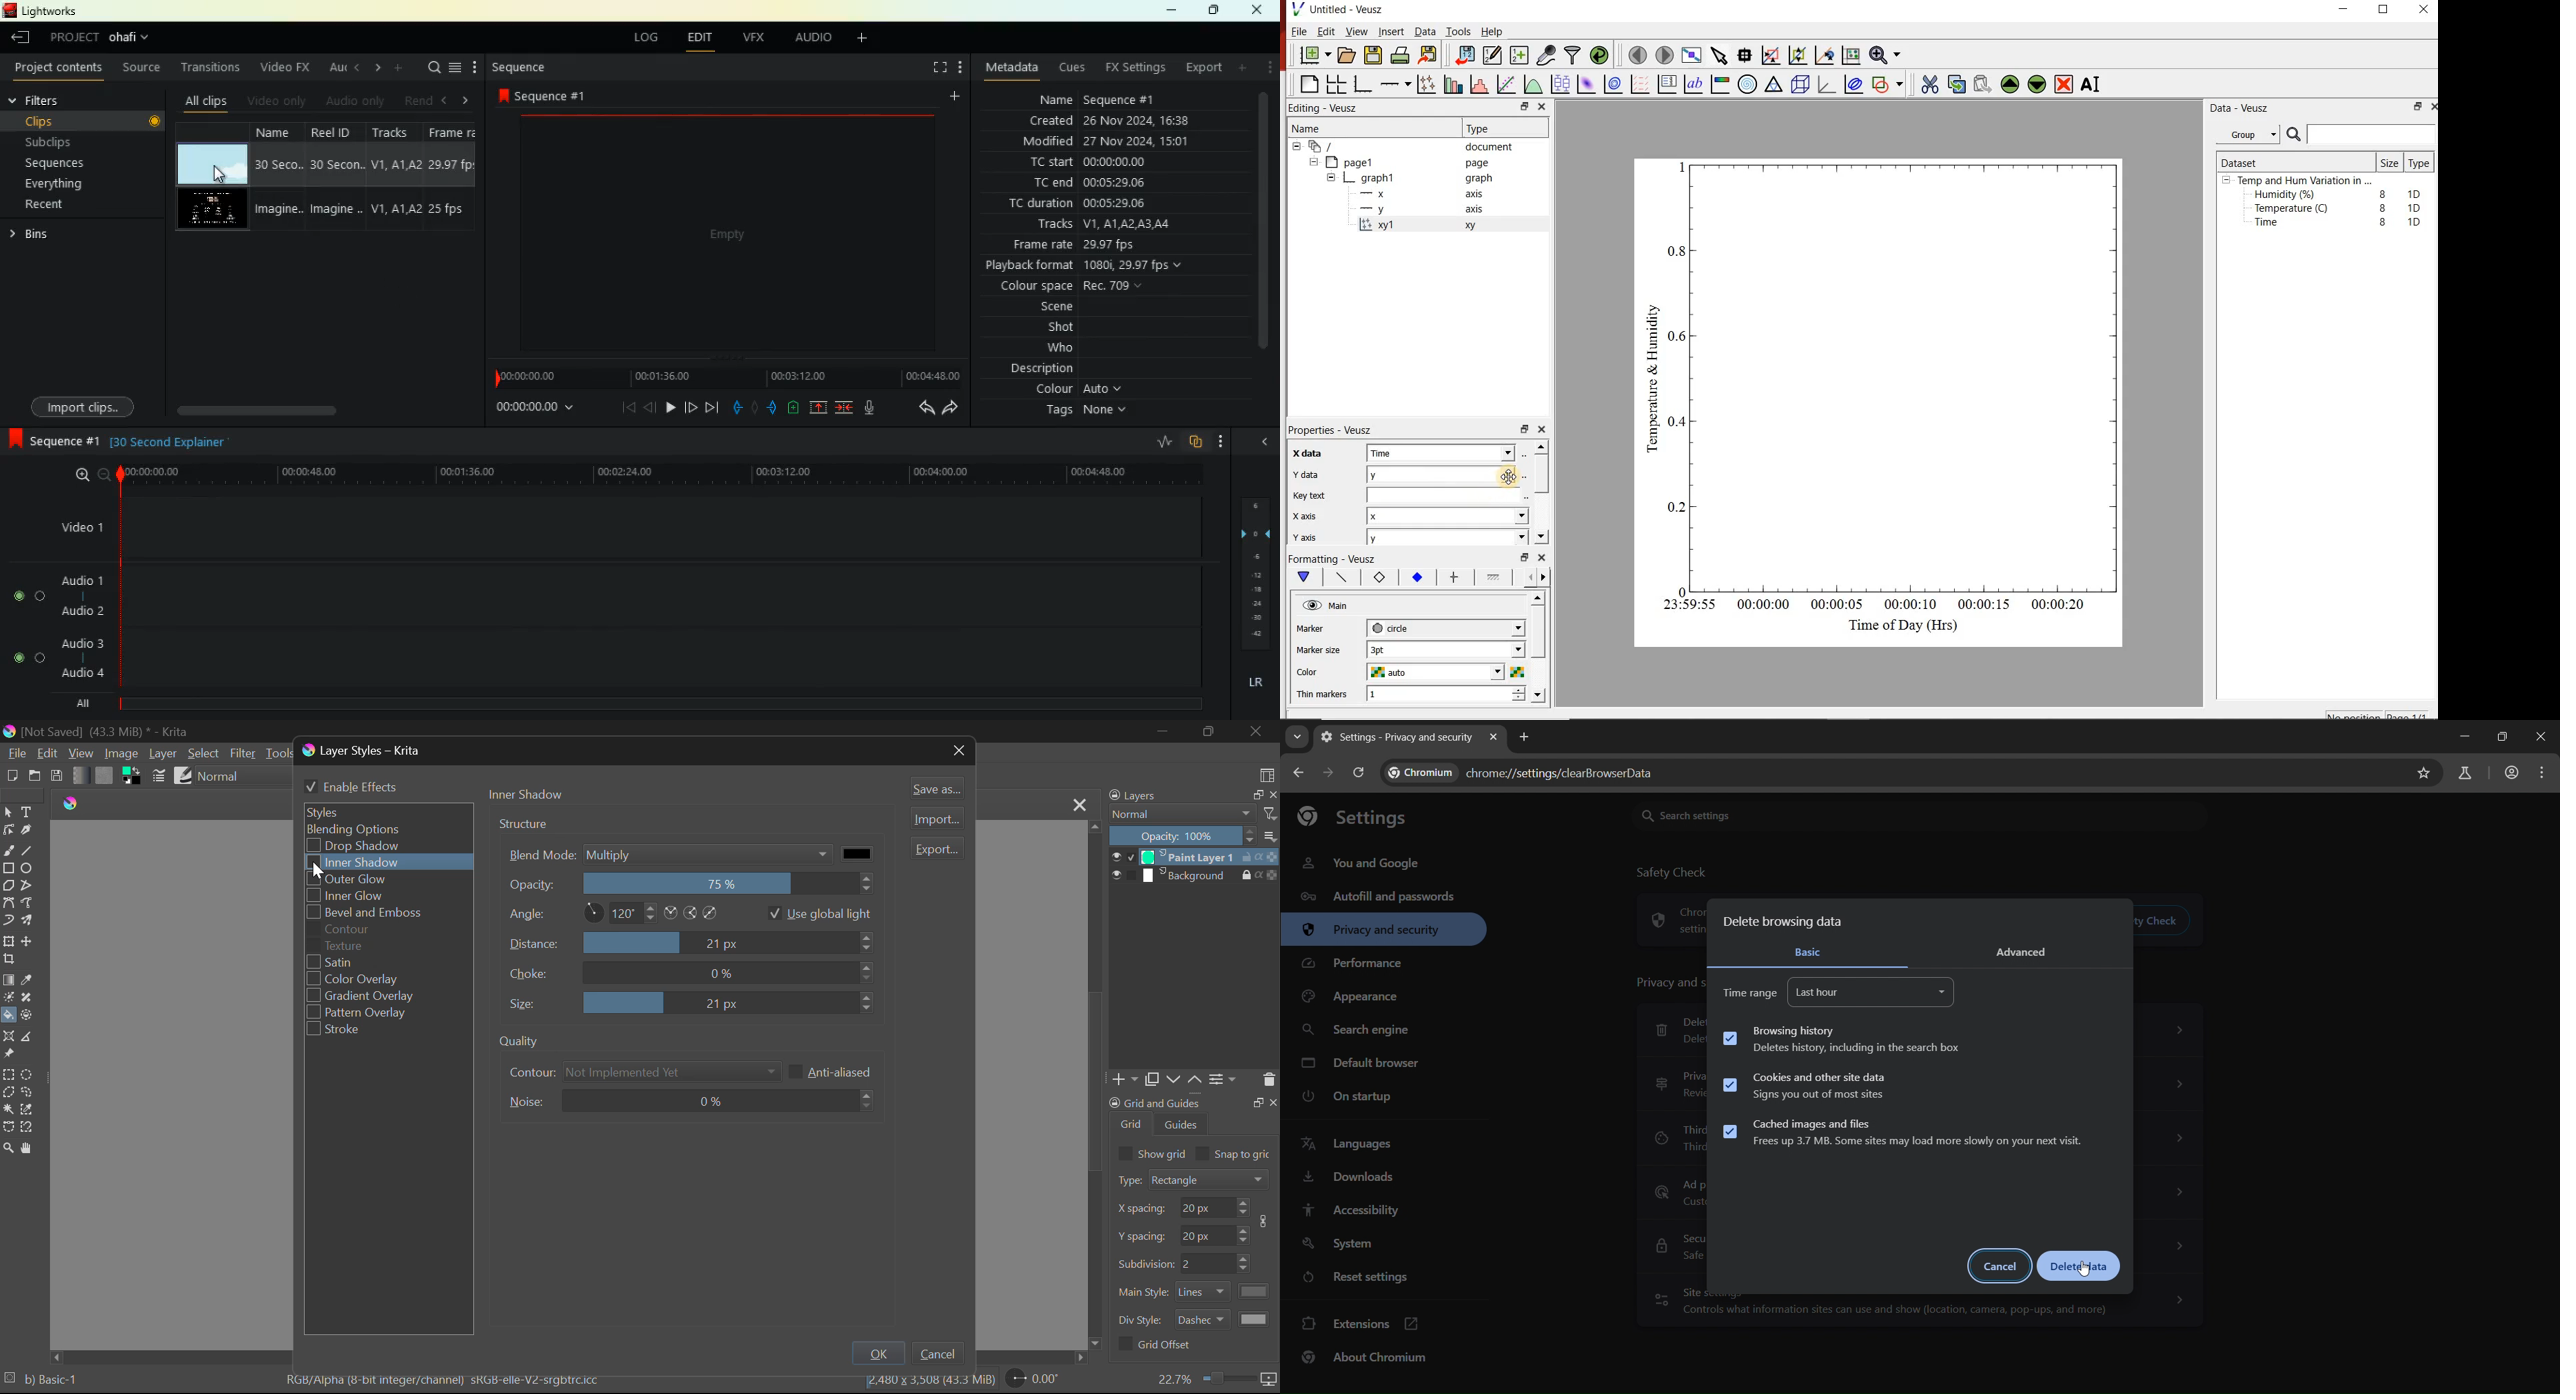  I want to click on y data, so click(1310, 472).